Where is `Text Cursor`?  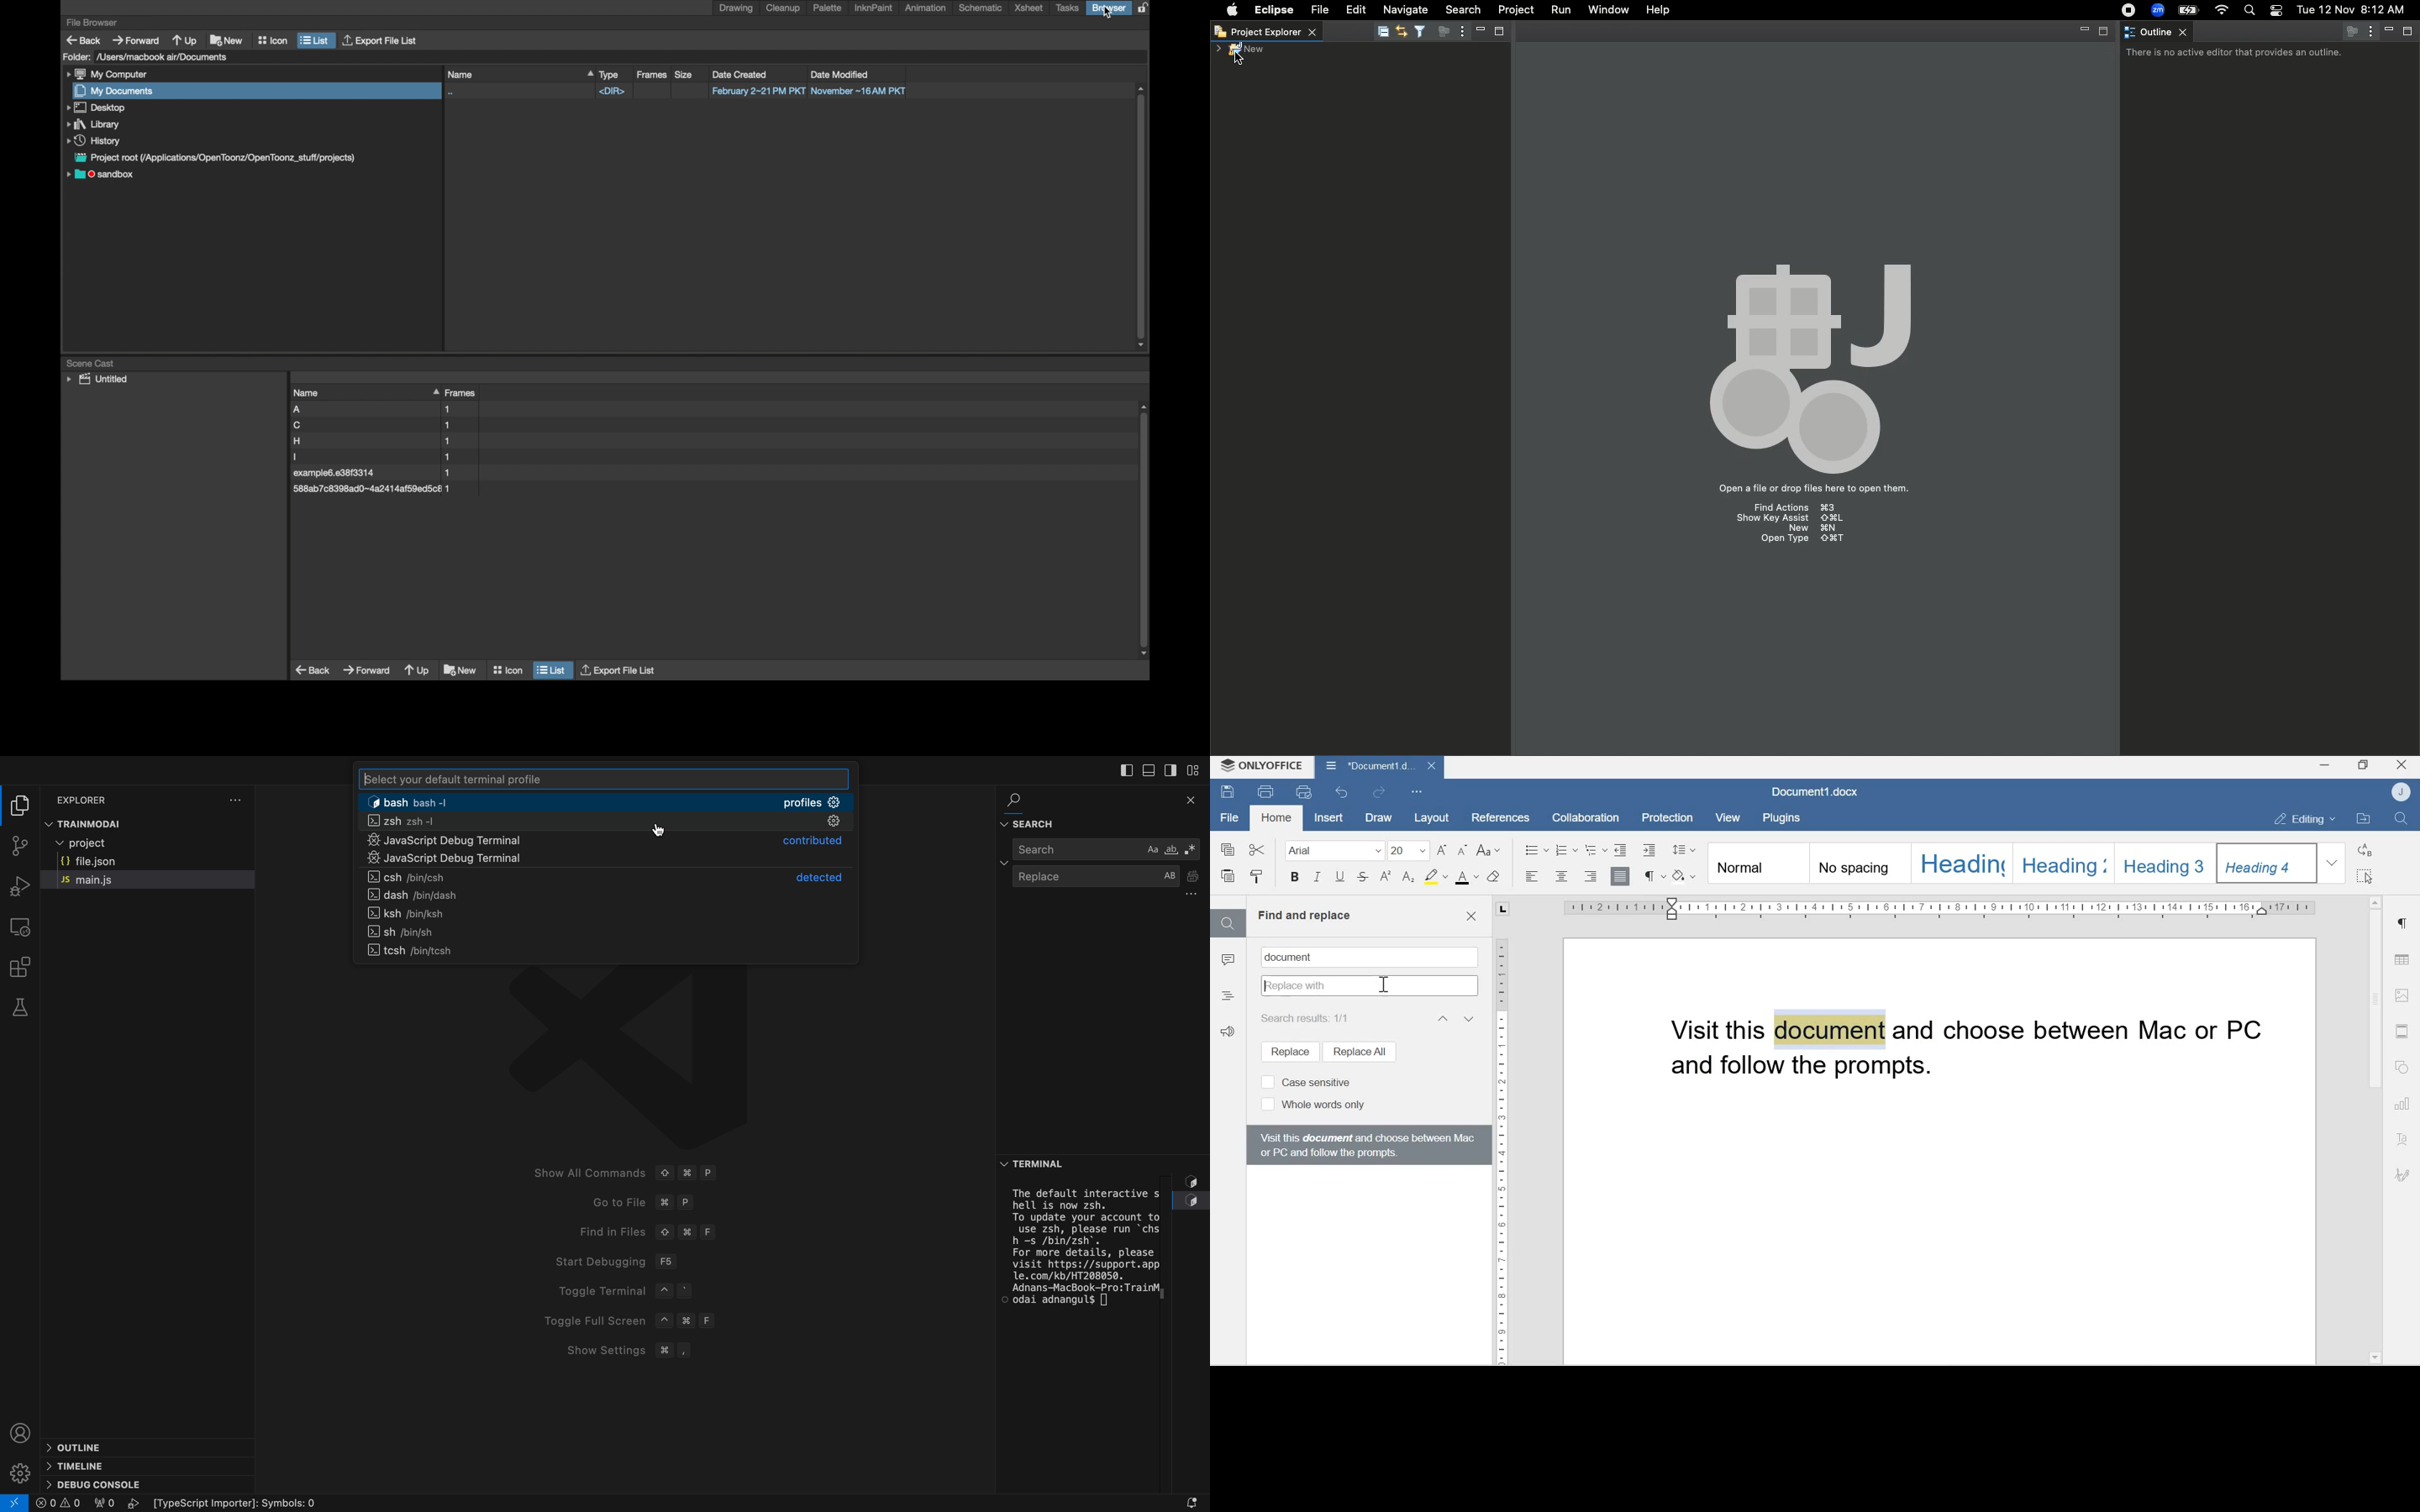 Text Cursor is located at coordinates (1385, 986).